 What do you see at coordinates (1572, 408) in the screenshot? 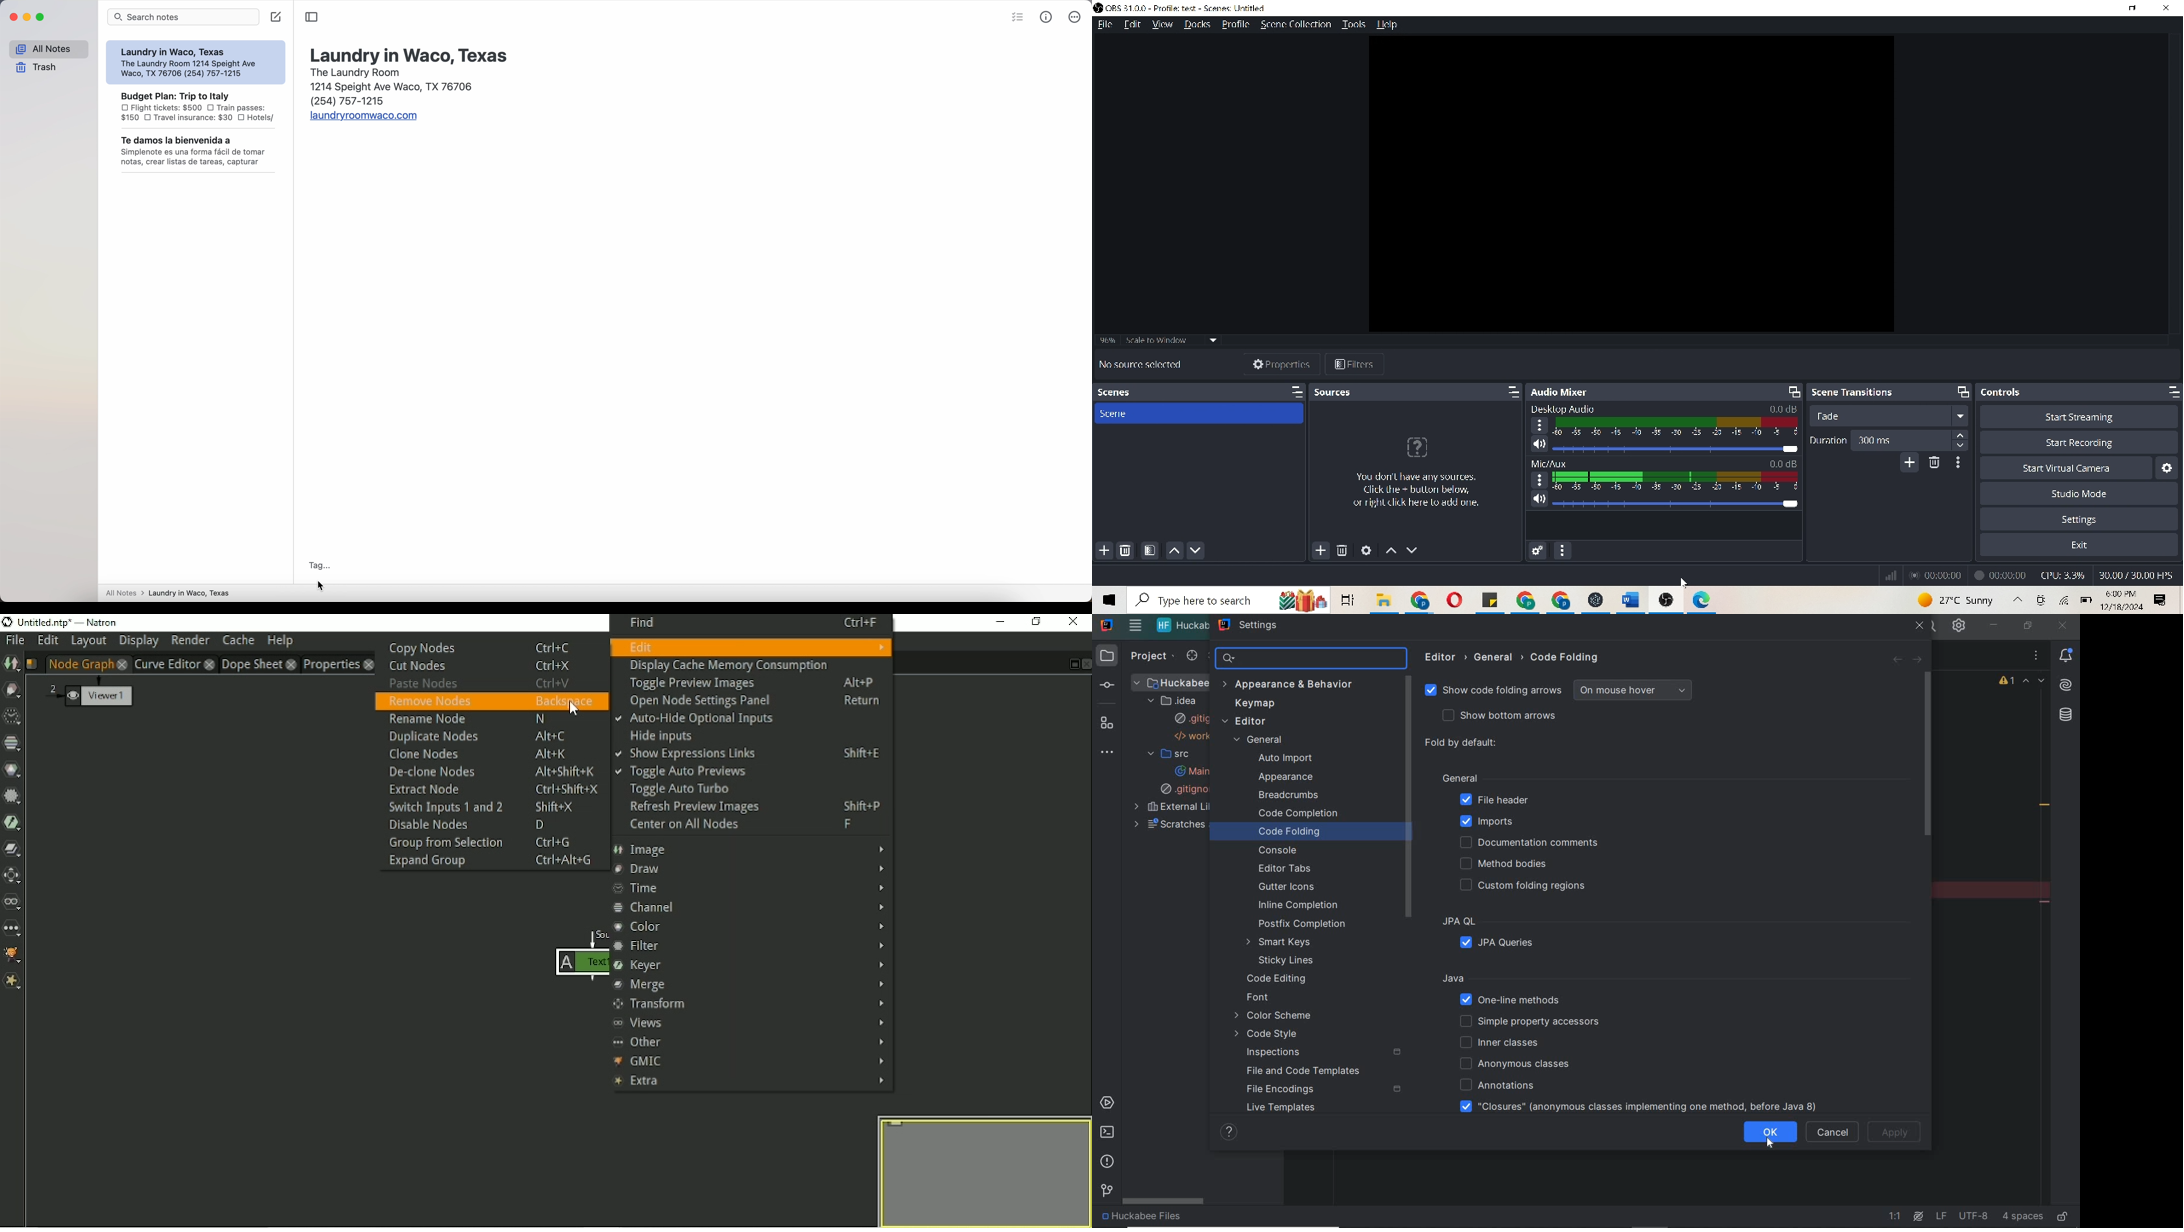
I see `Desktop Audio` at bounding box center [1572, 408].